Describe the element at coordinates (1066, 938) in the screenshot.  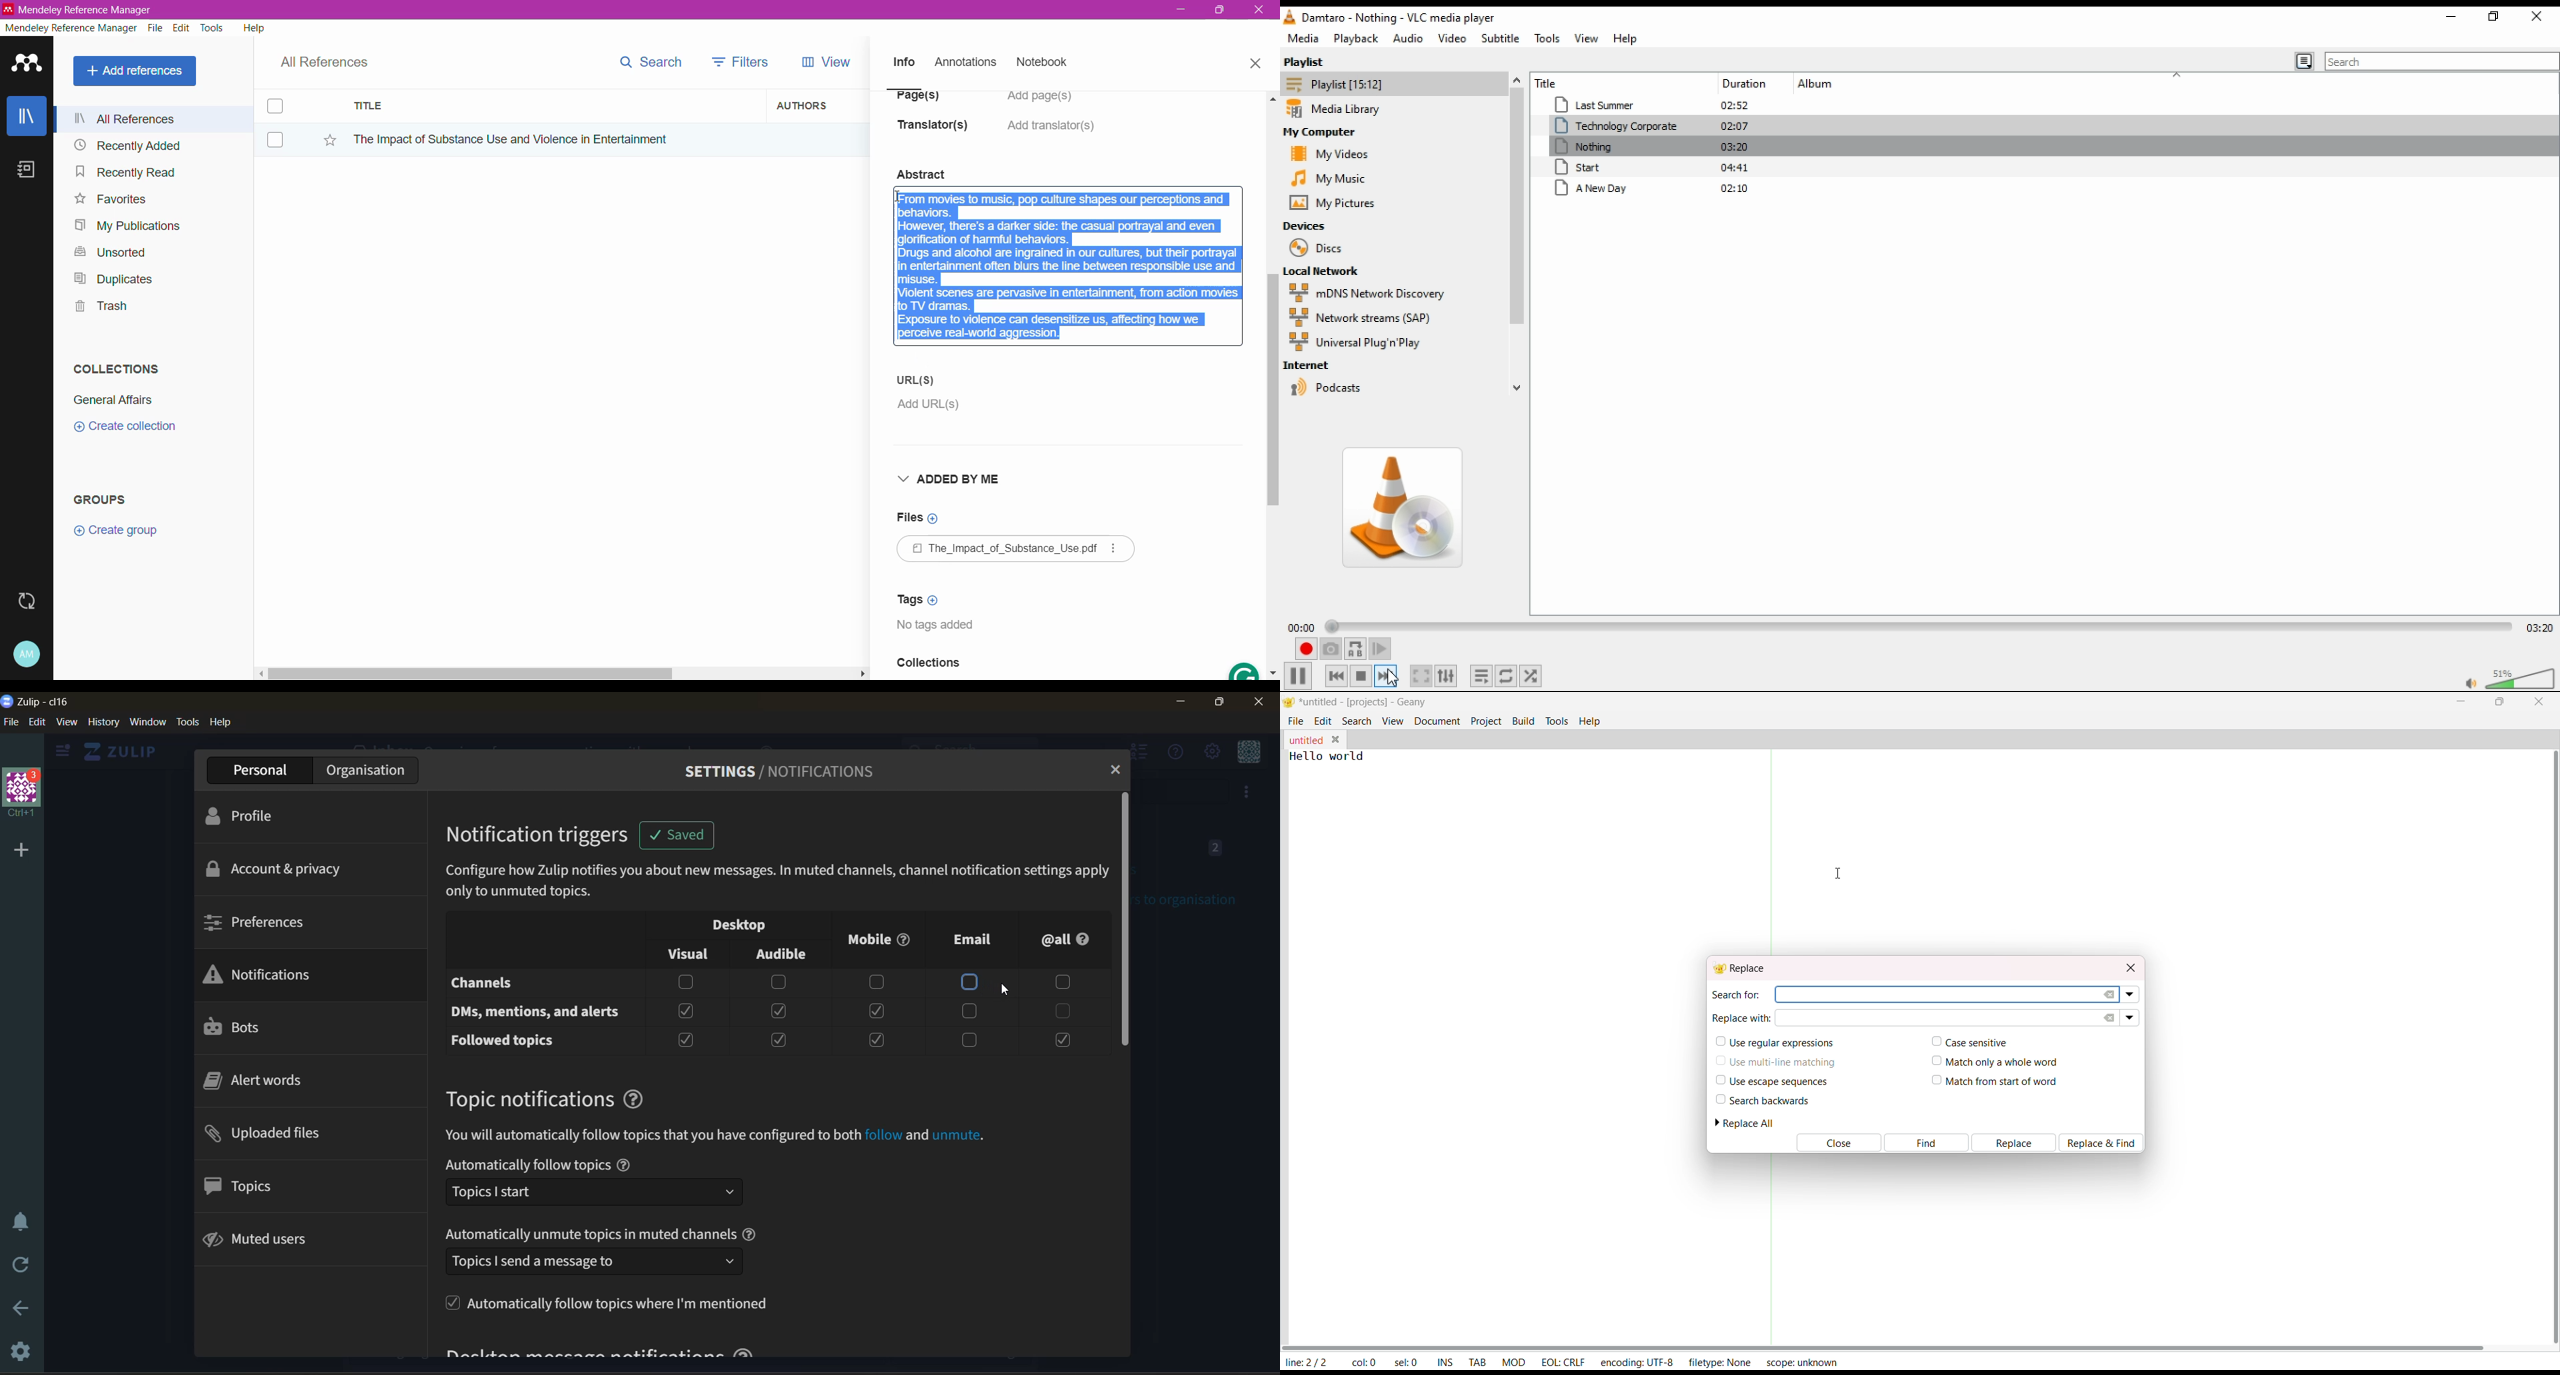
I see `all` at that location.